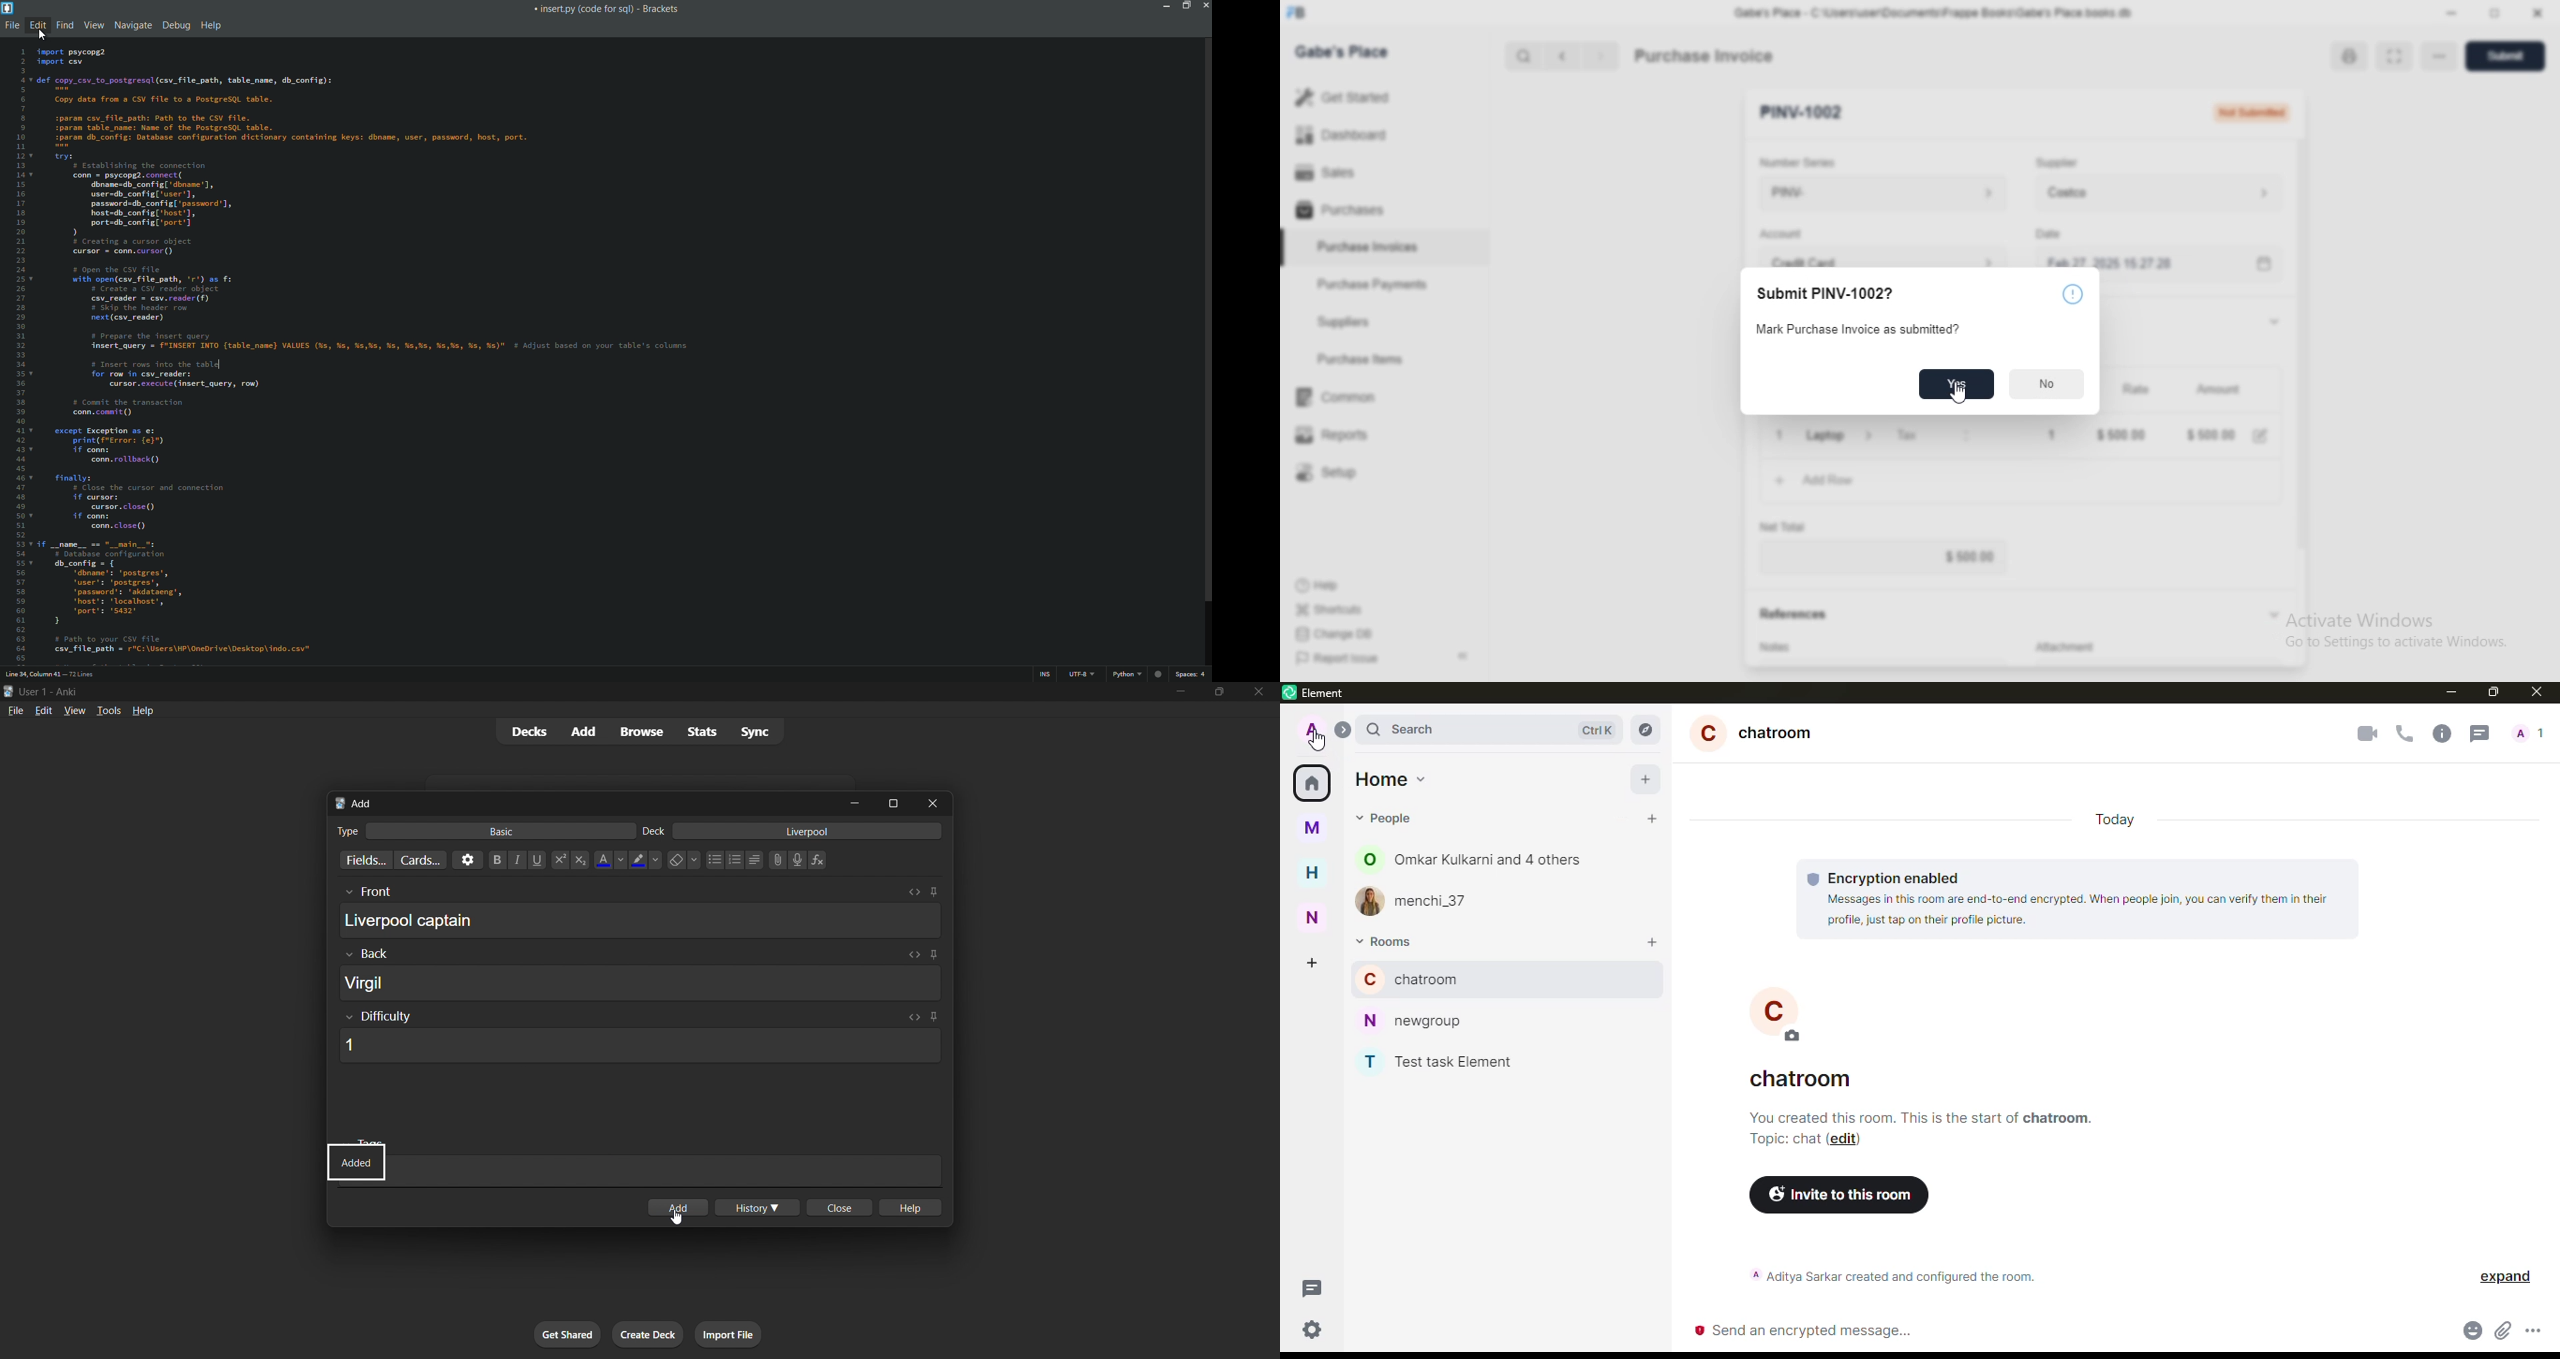  I want to click on quick settings, so click(1309, 1329).